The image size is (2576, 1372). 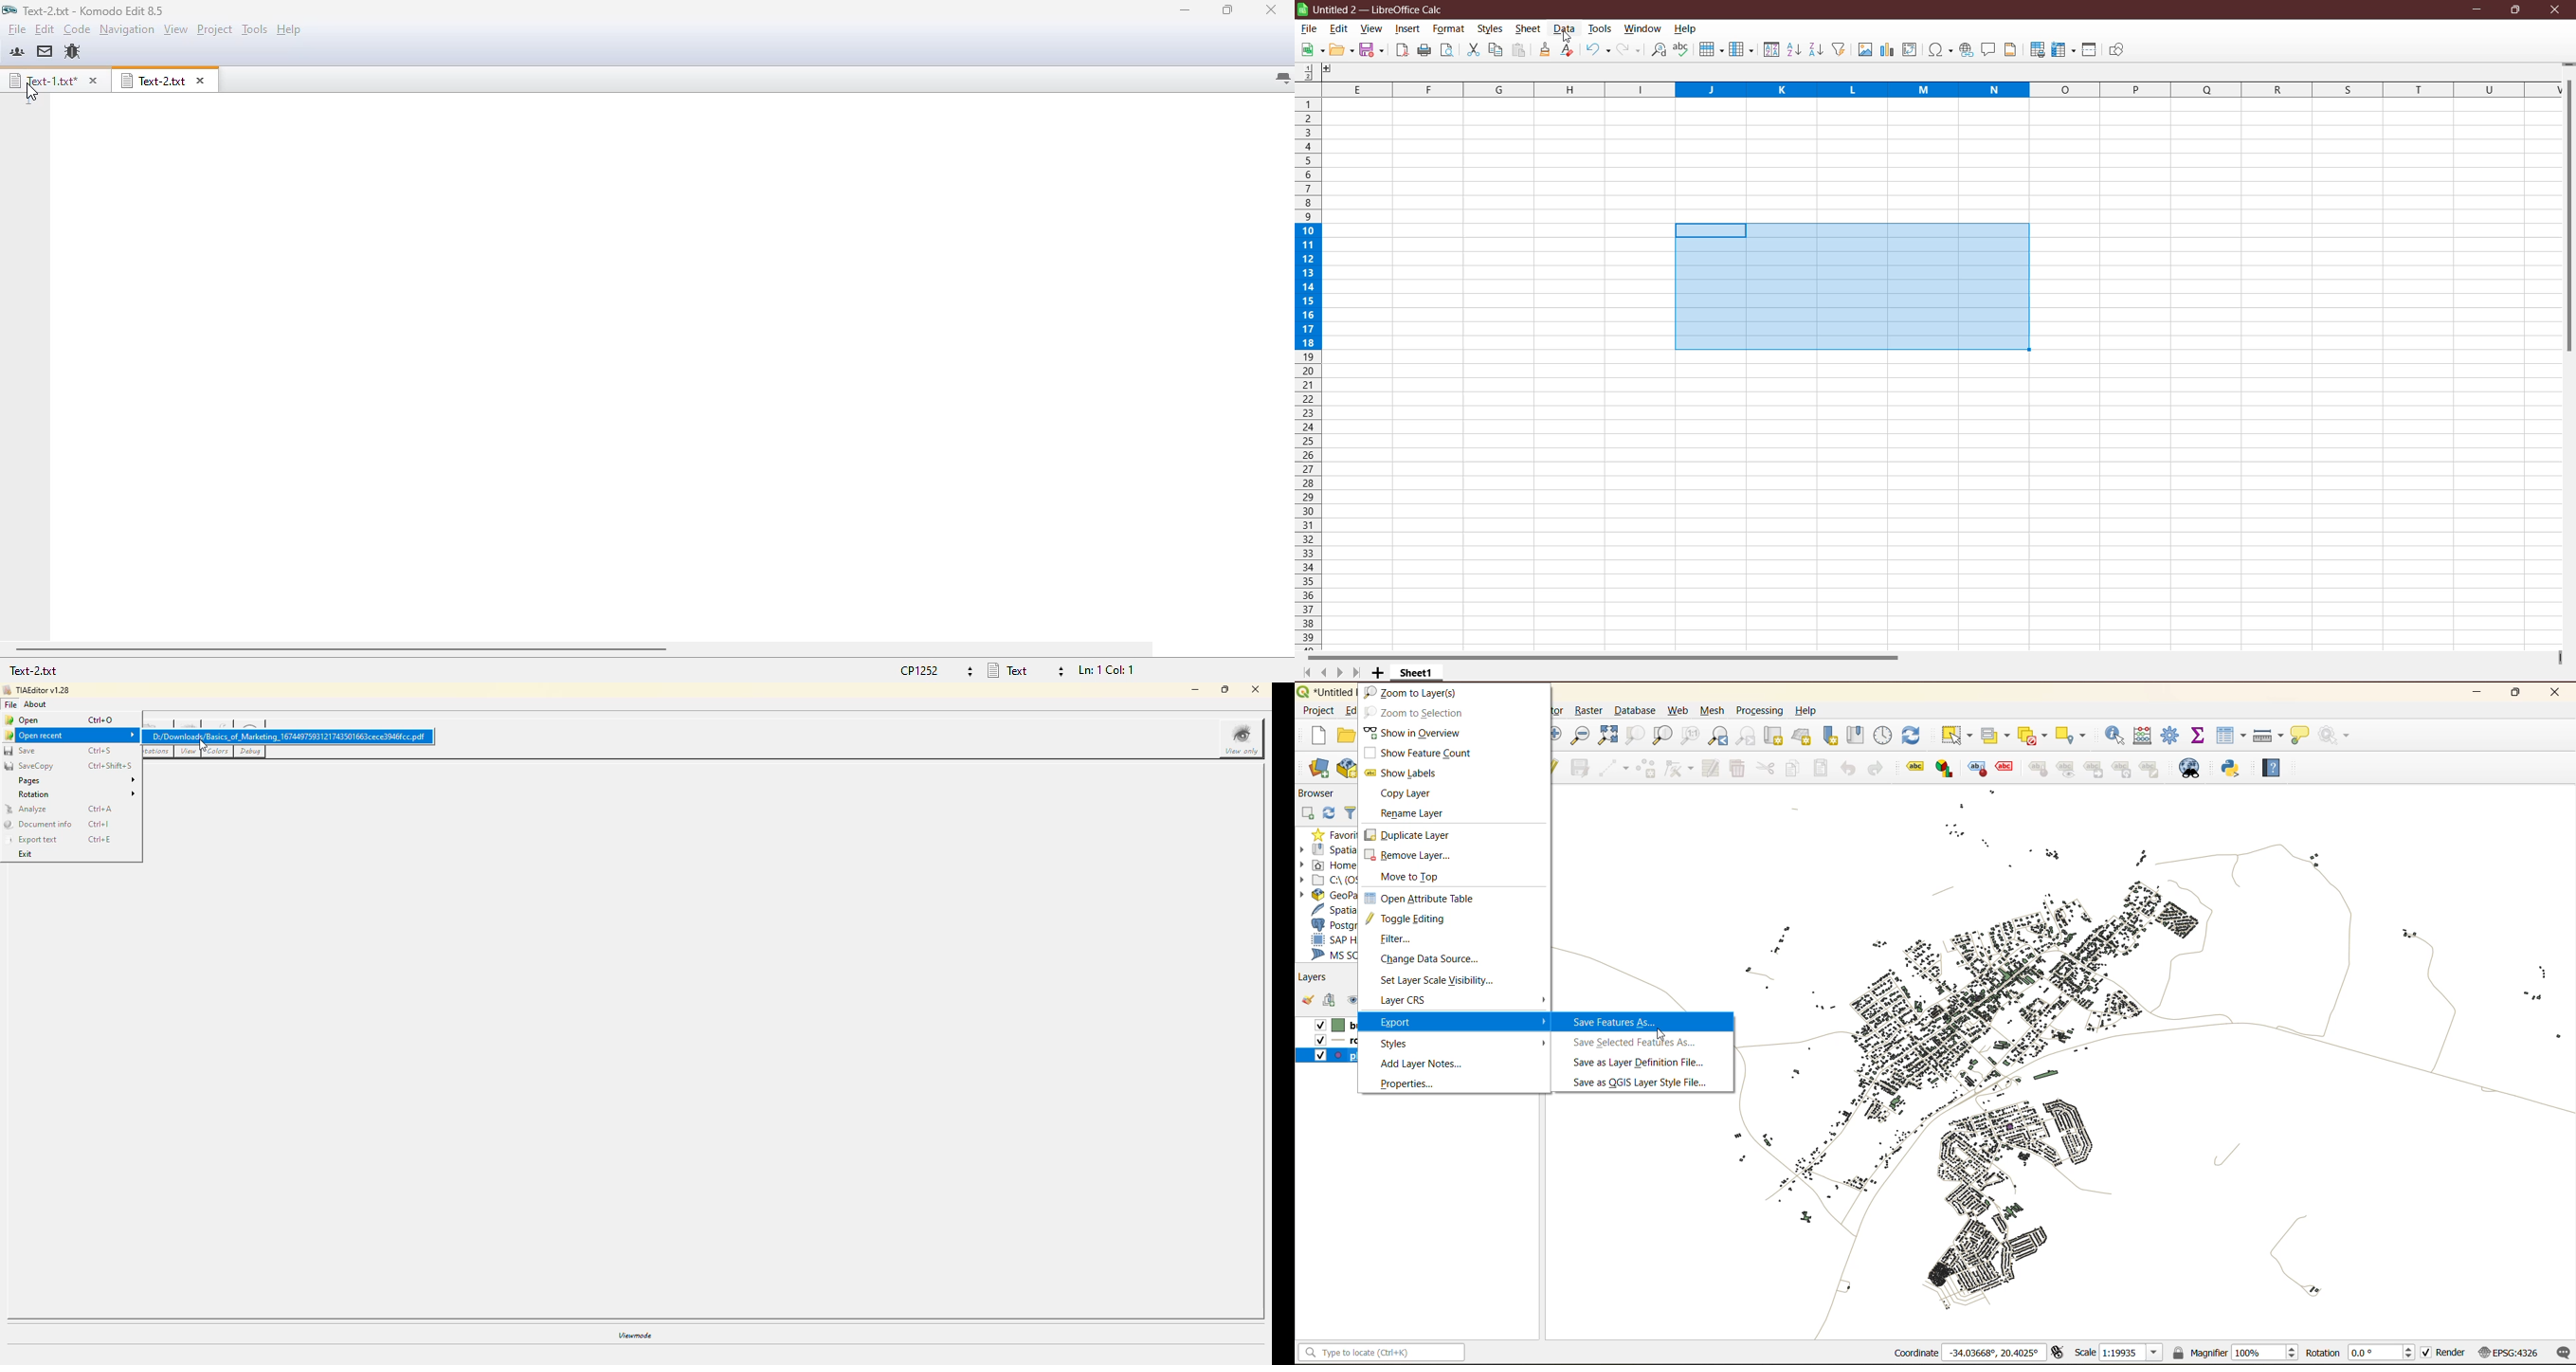 I want to click on tiaeditor, so click(x=38, y=691).